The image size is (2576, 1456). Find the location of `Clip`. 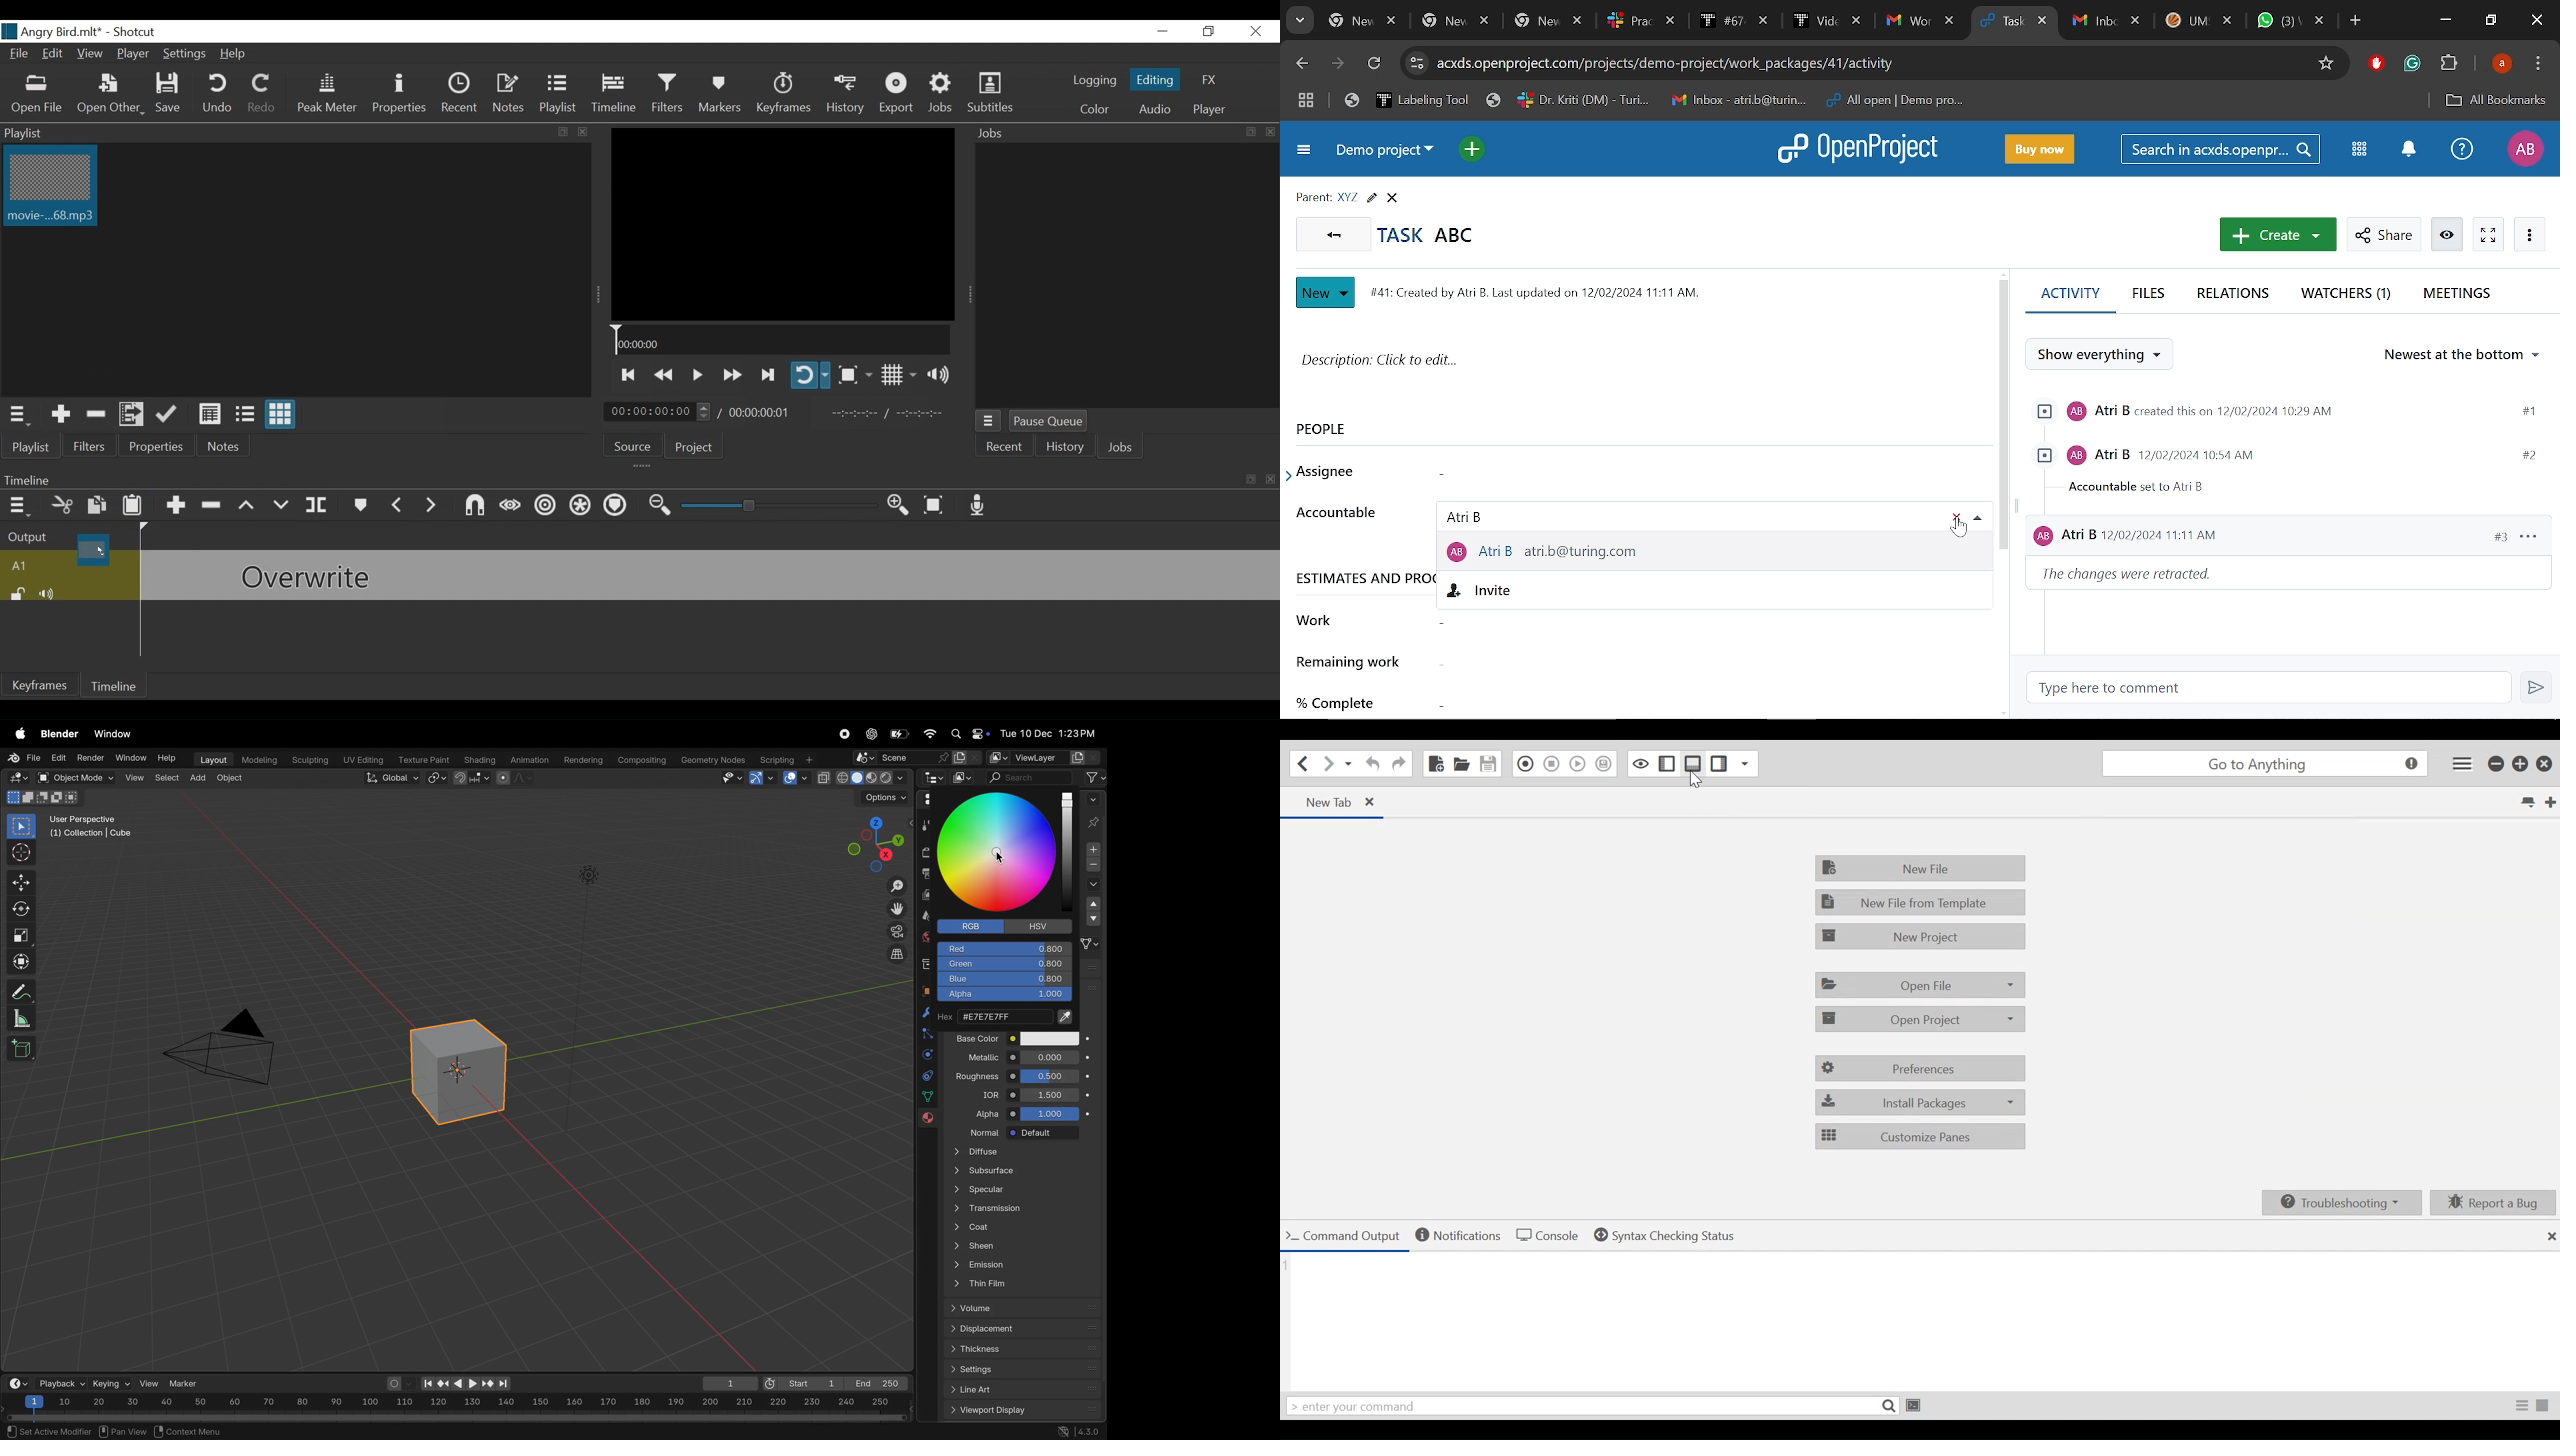

Clip is located at coordinates (95, 554).